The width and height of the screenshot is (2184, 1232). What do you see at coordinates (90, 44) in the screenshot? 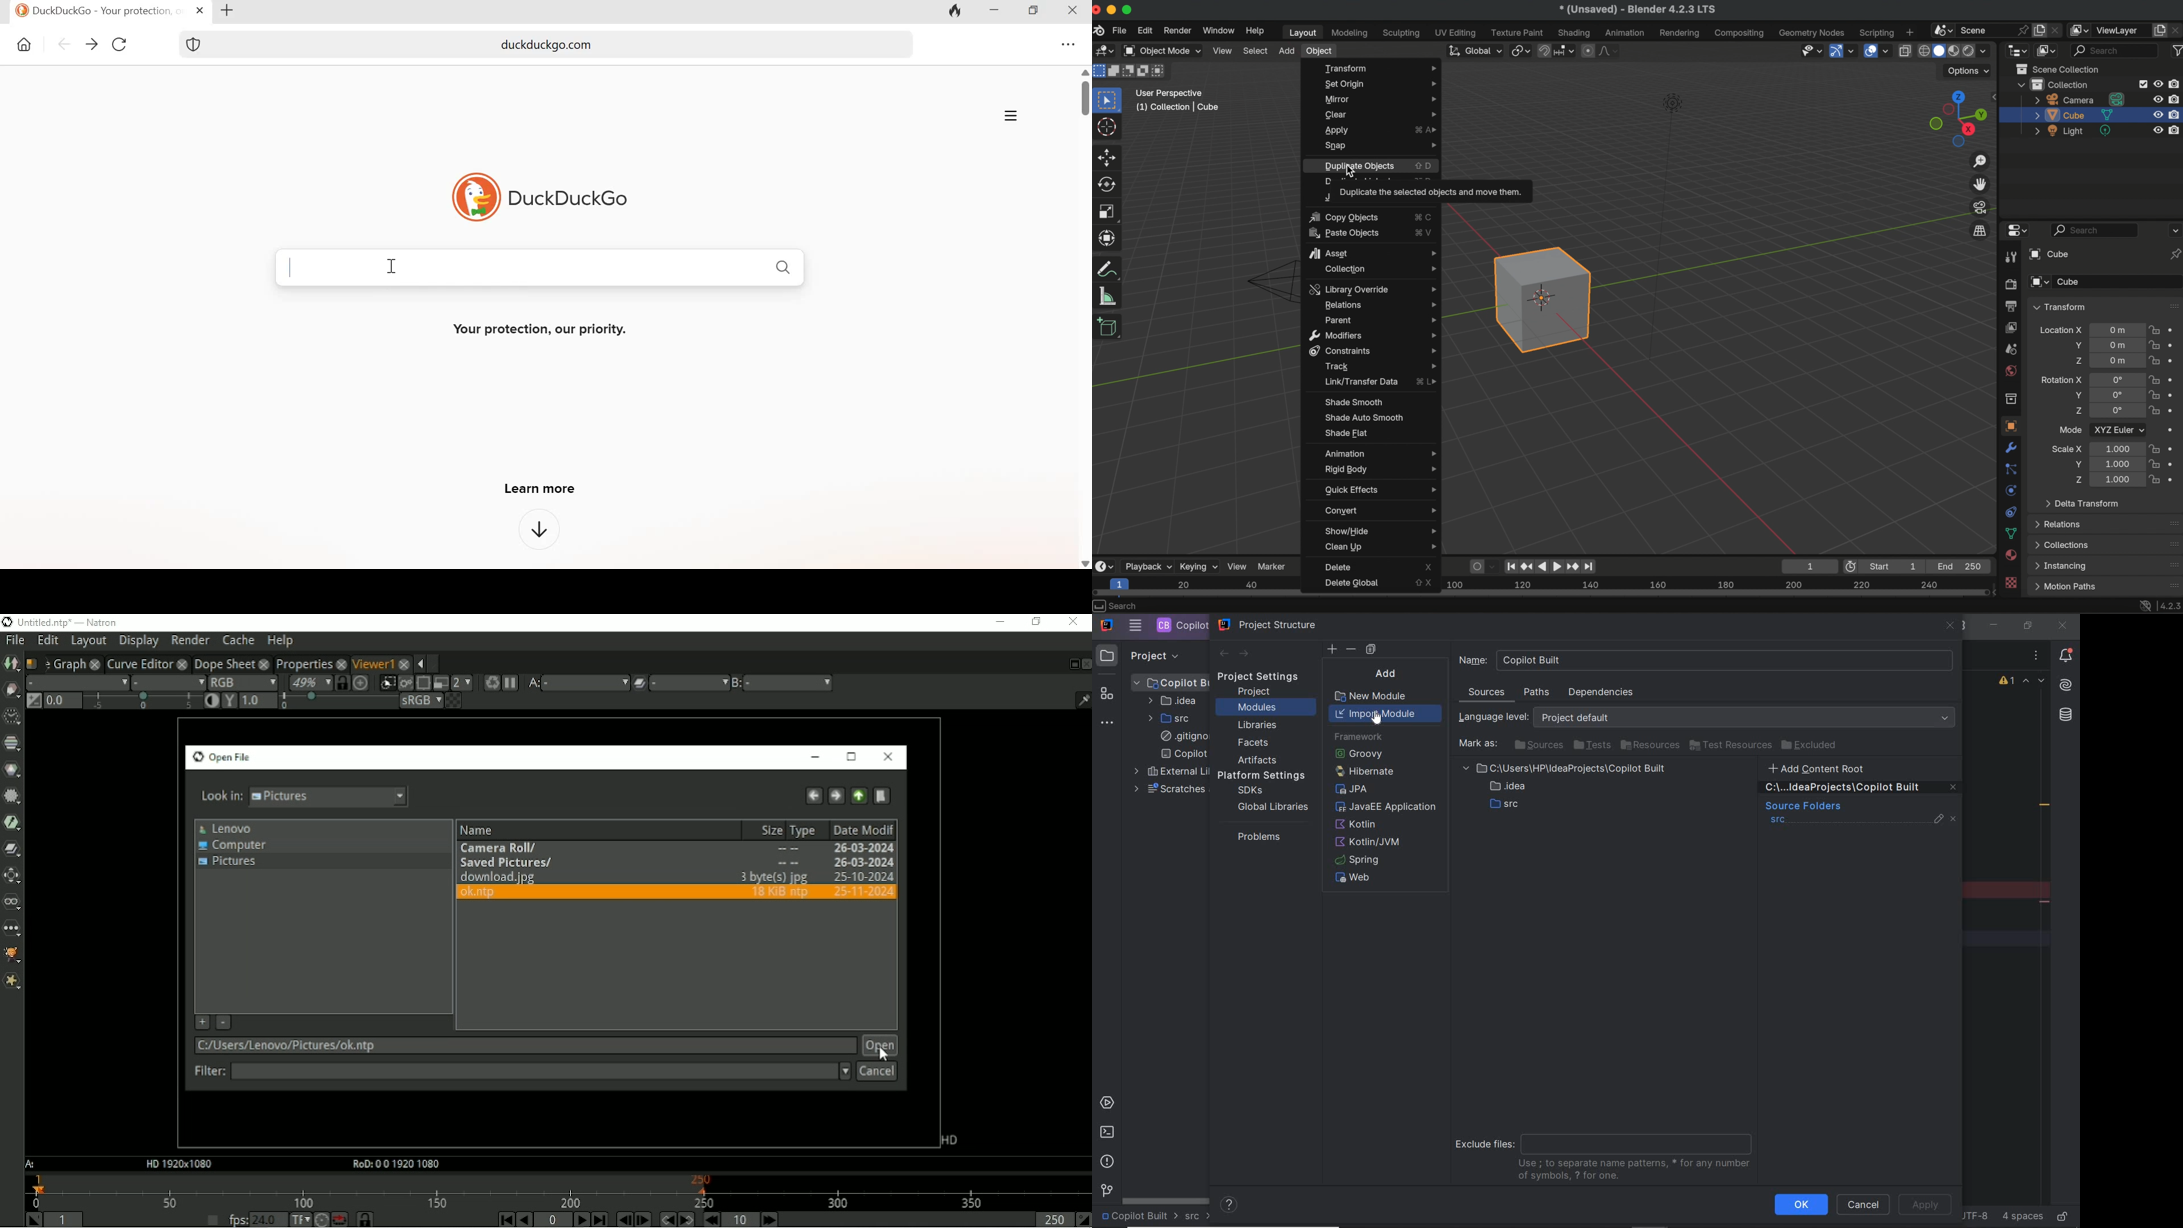
I see `go forward one page` at bounding box center [90, 44].